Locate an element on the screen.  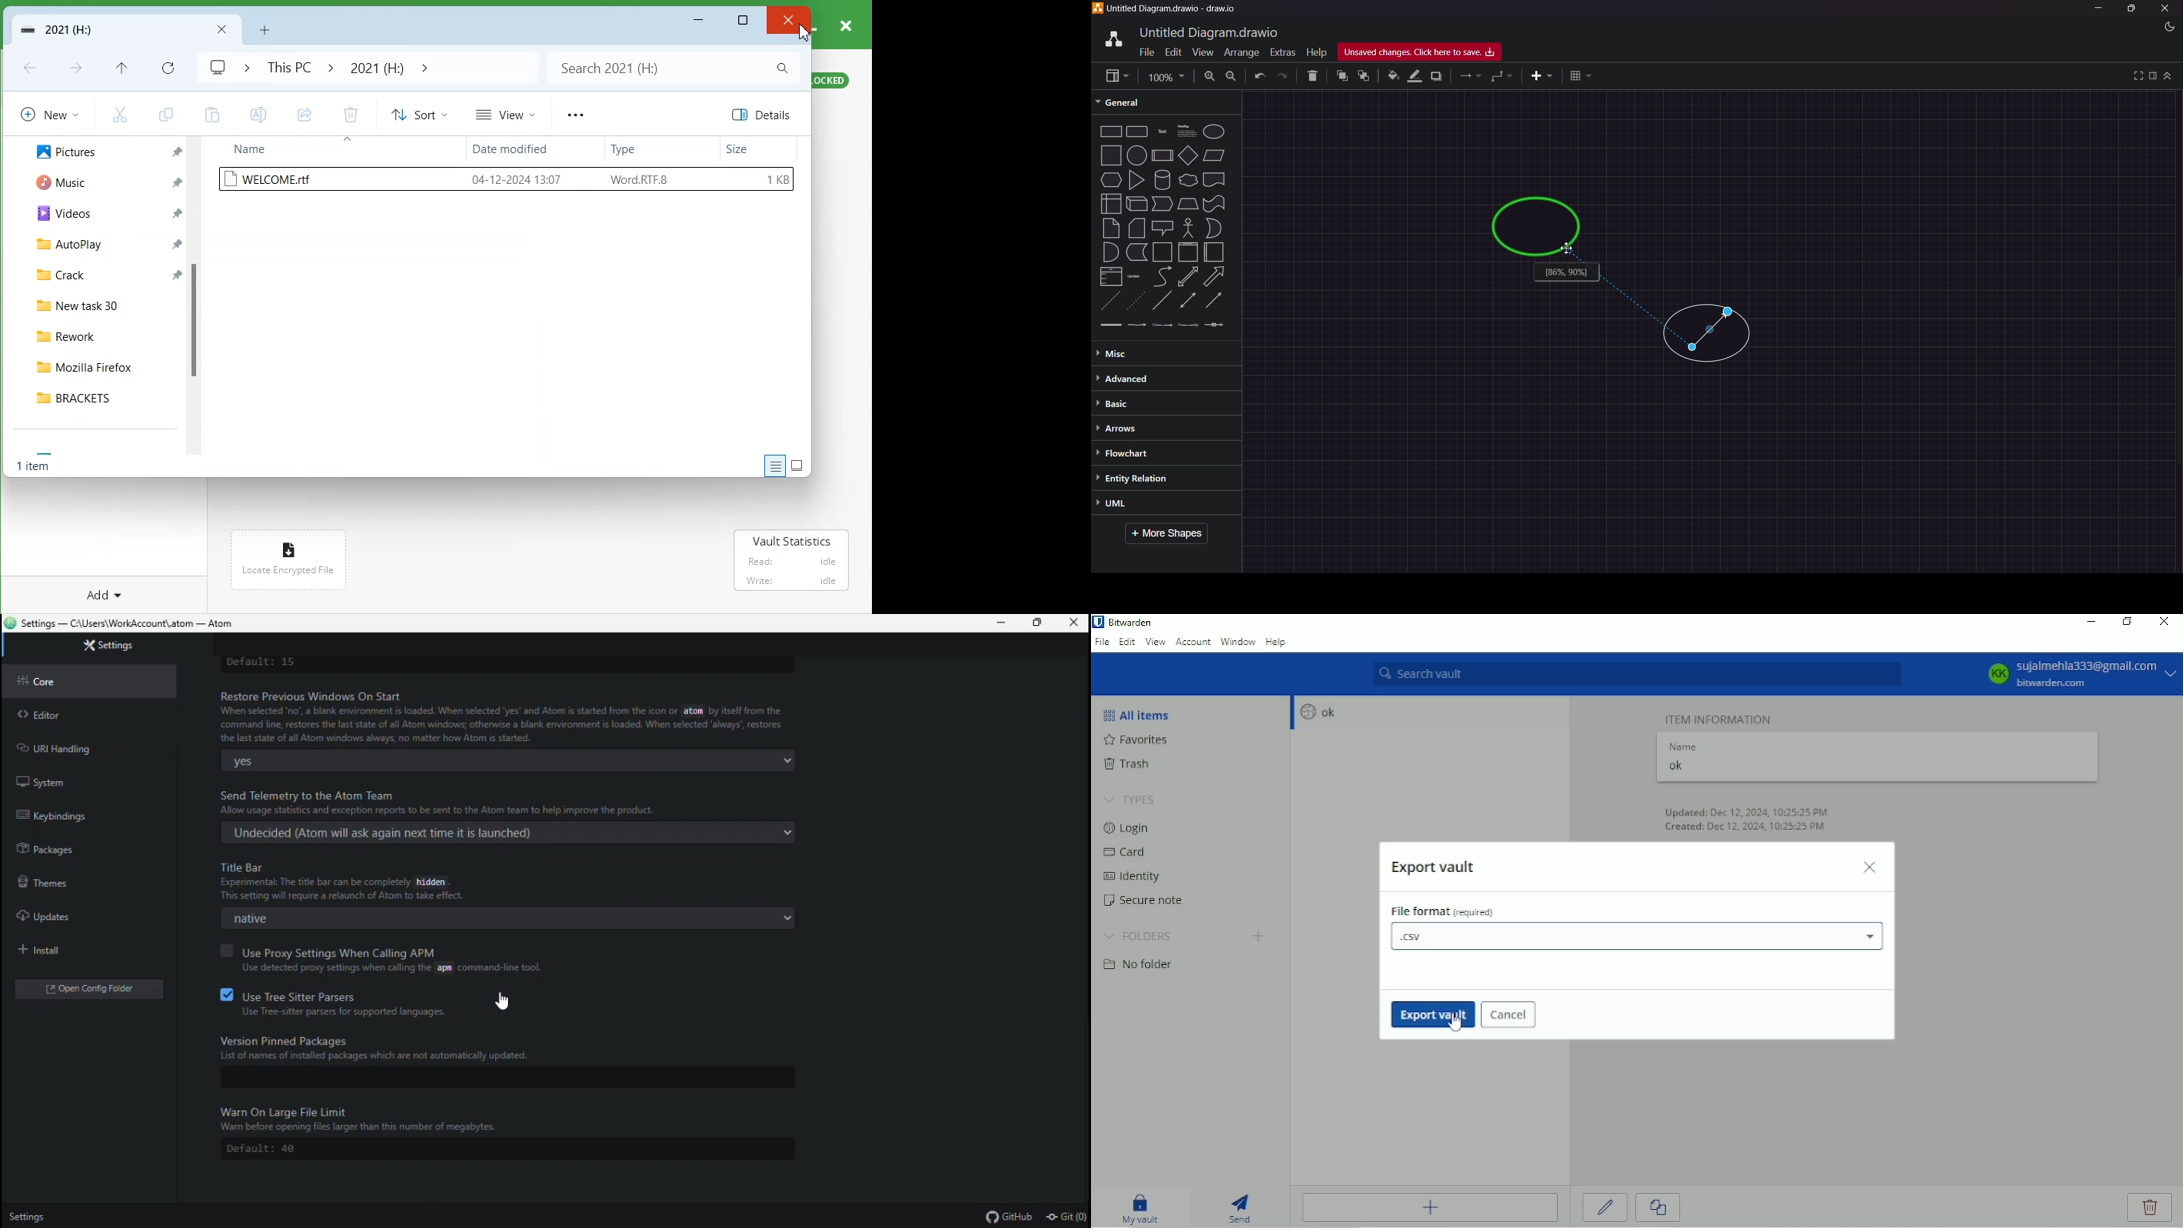
No folder is located at coordinates (1143, 966).